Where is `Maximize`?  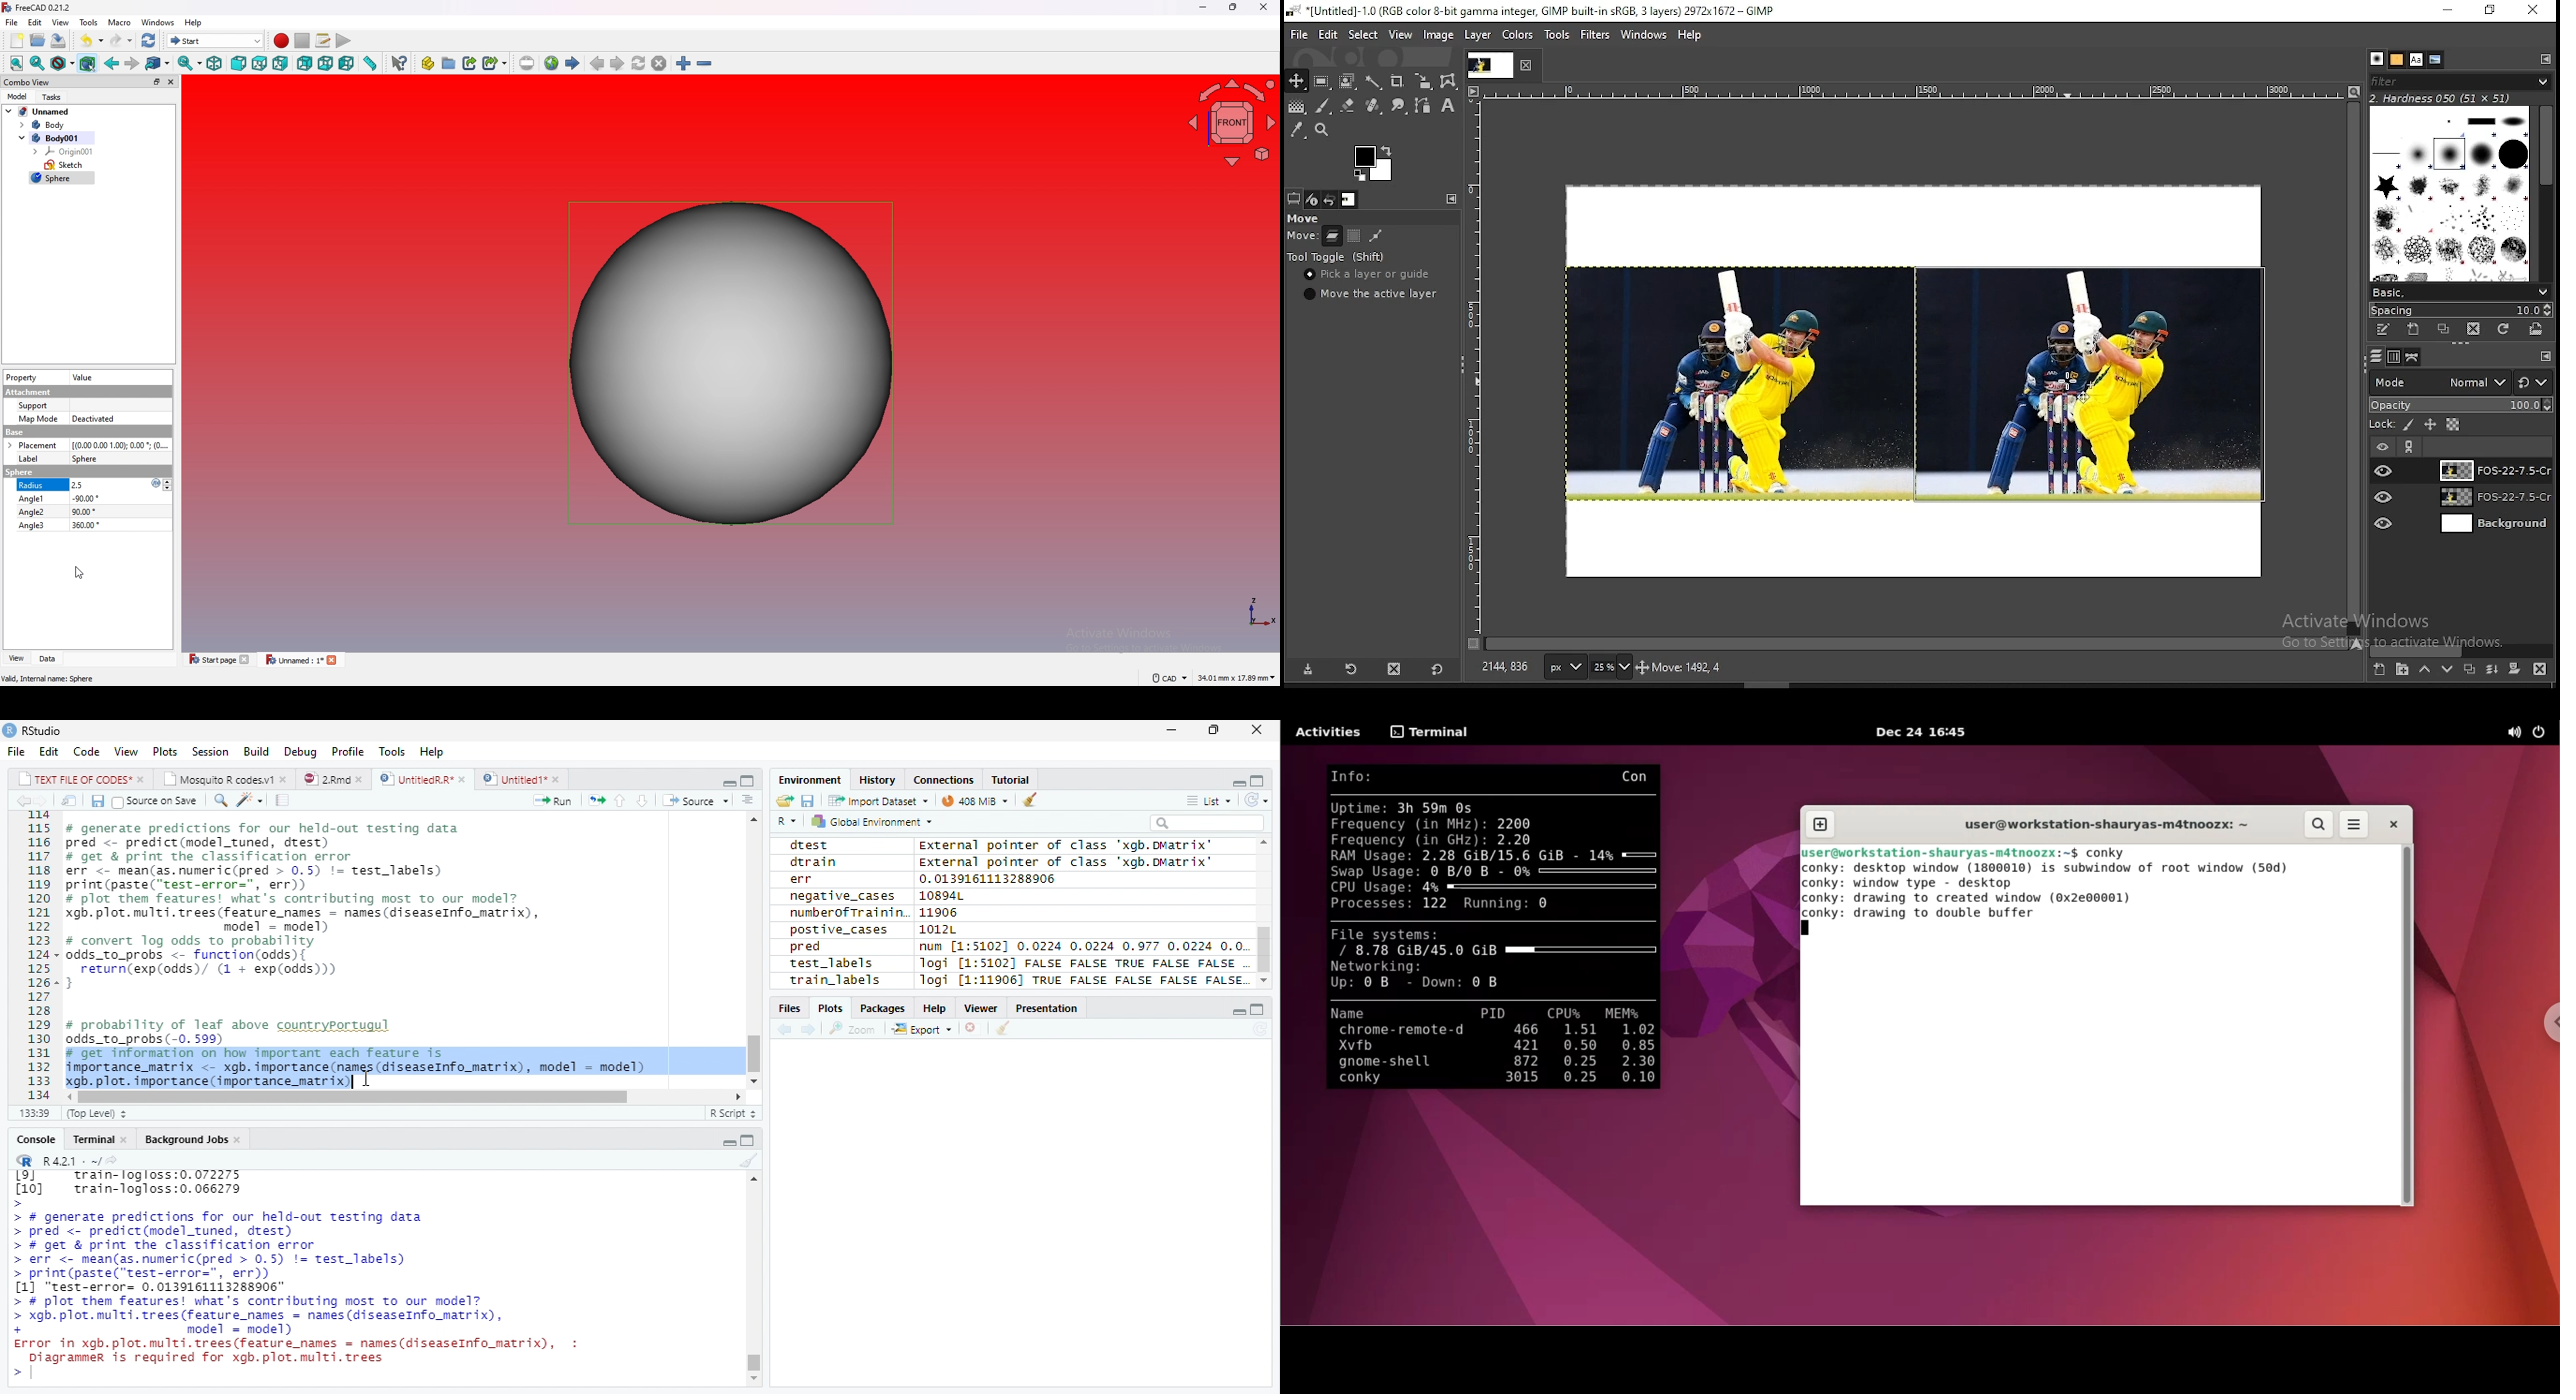 Maximize is located at coordinates (1260, 779).